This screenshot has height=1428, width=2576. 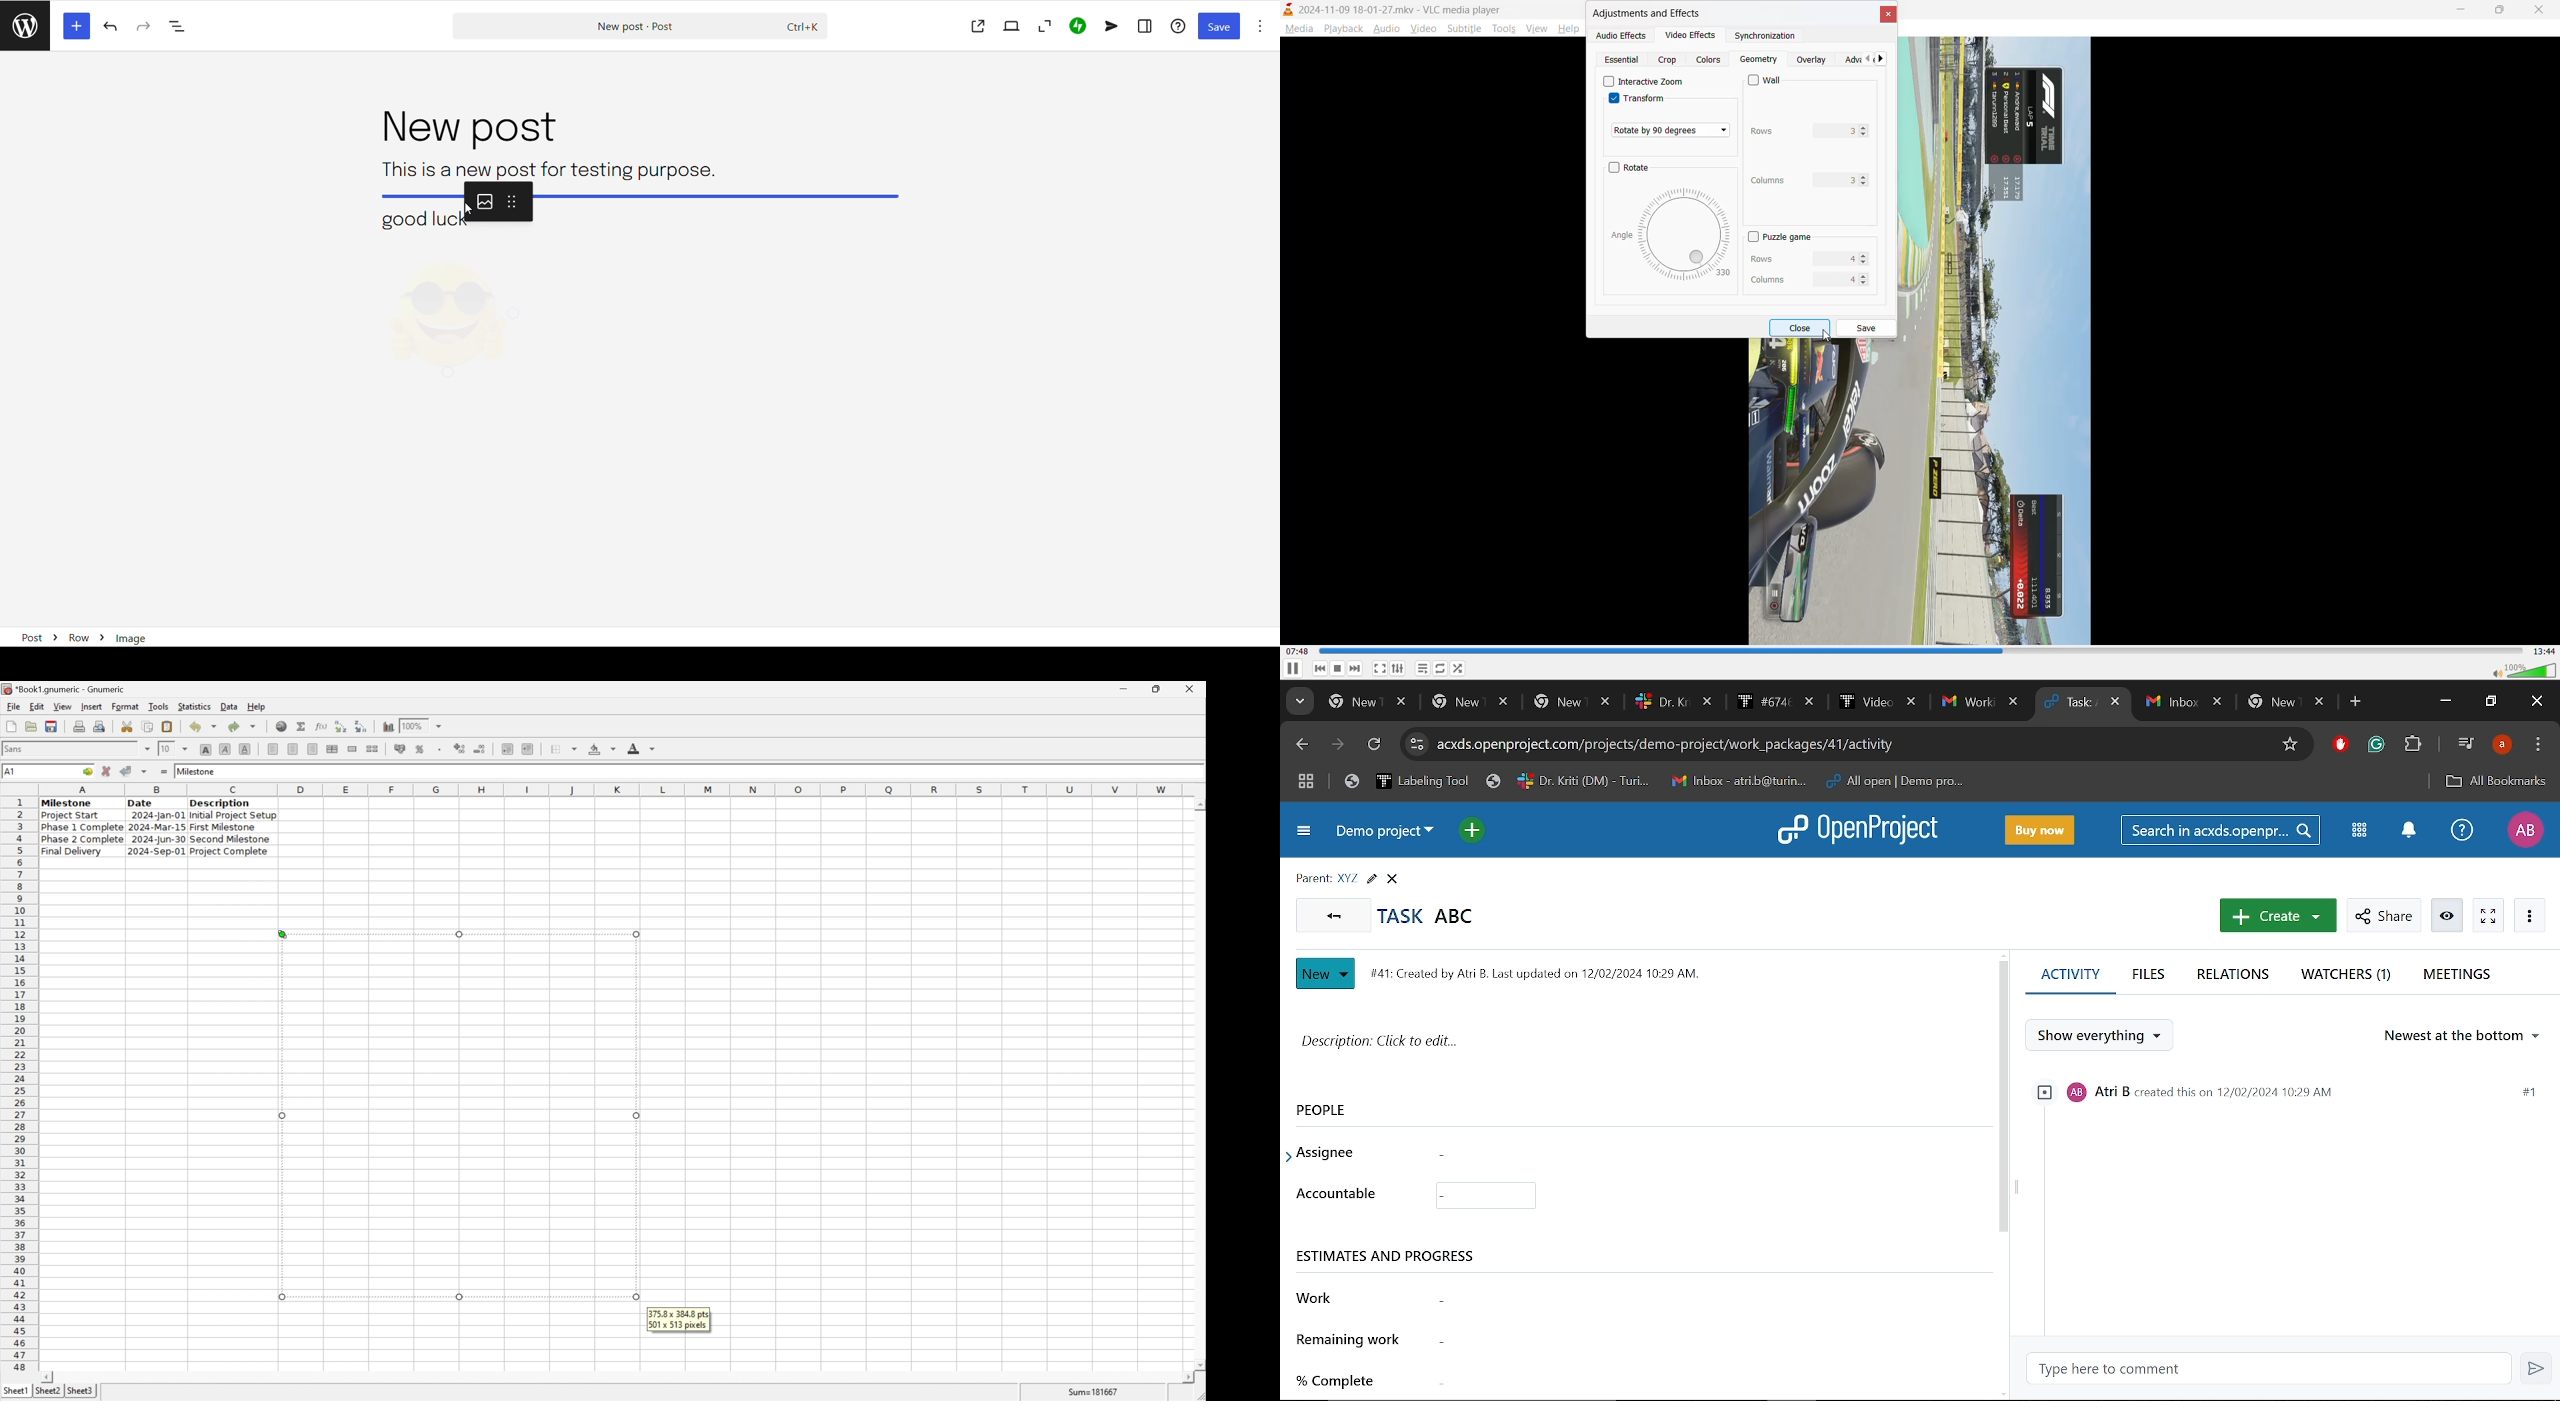 I want to click on decrease indent, so click(x=507, y=750).